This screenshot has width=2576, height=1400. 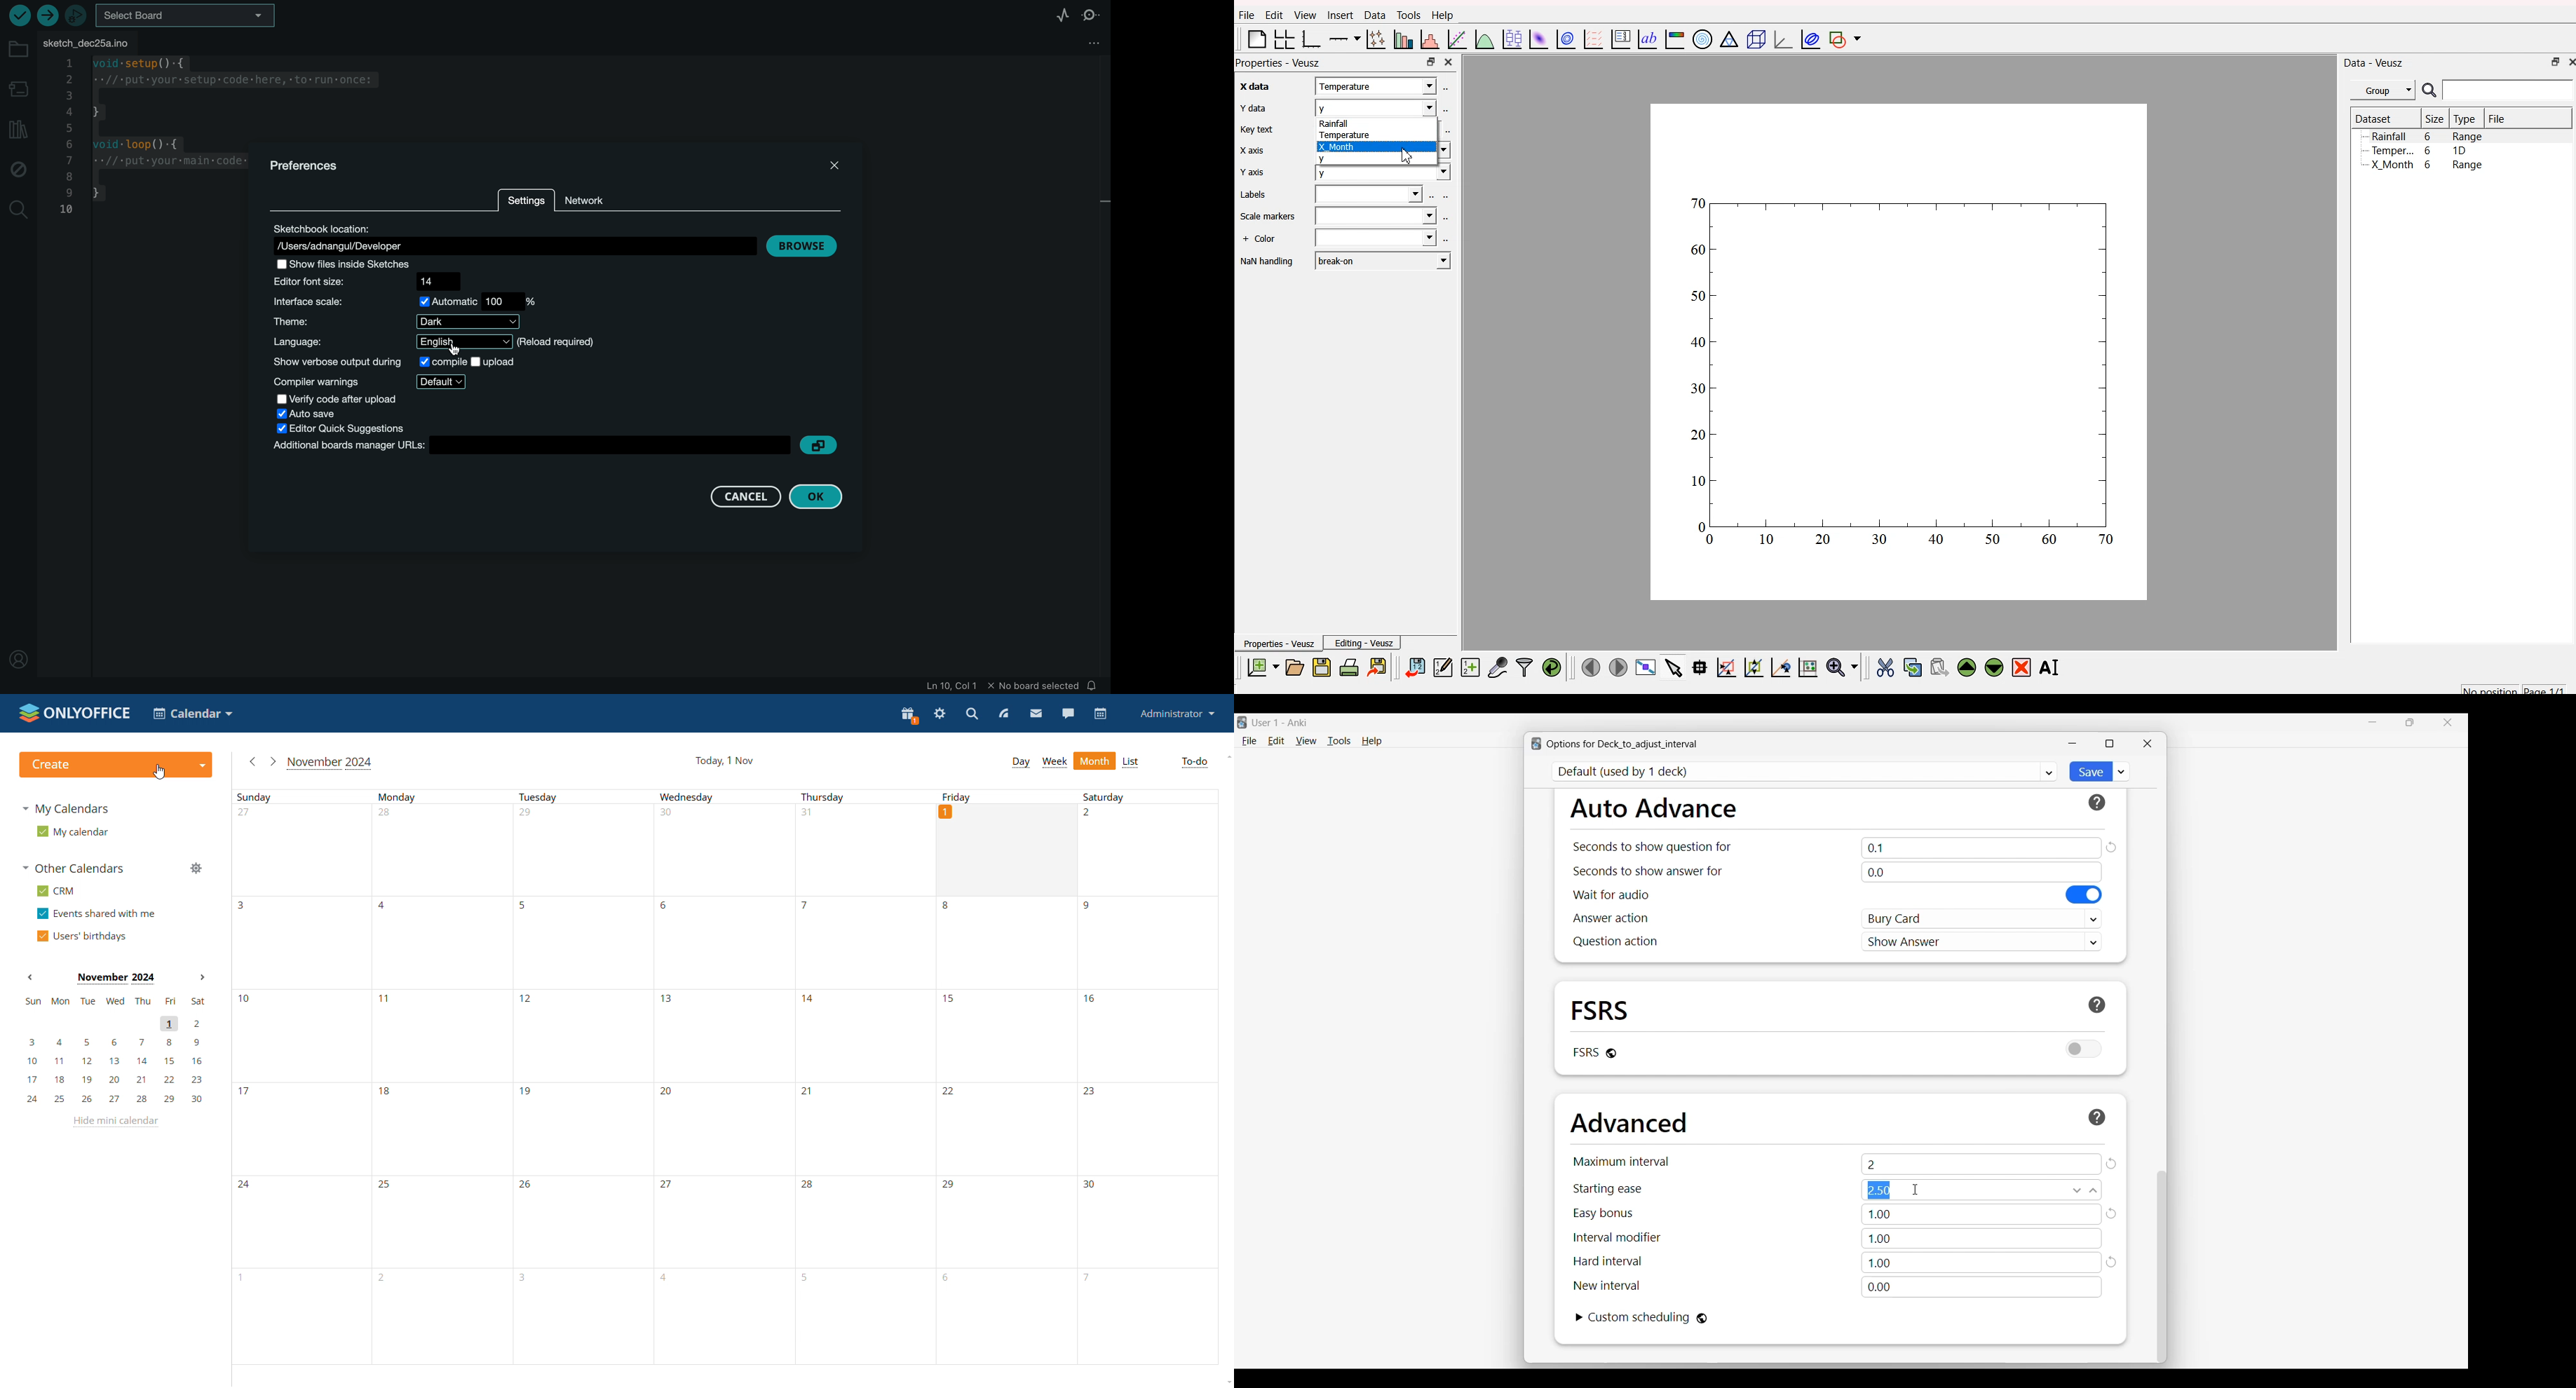 I want to click on Indicates FSRS toggle, so click(x=1585, y=1052).